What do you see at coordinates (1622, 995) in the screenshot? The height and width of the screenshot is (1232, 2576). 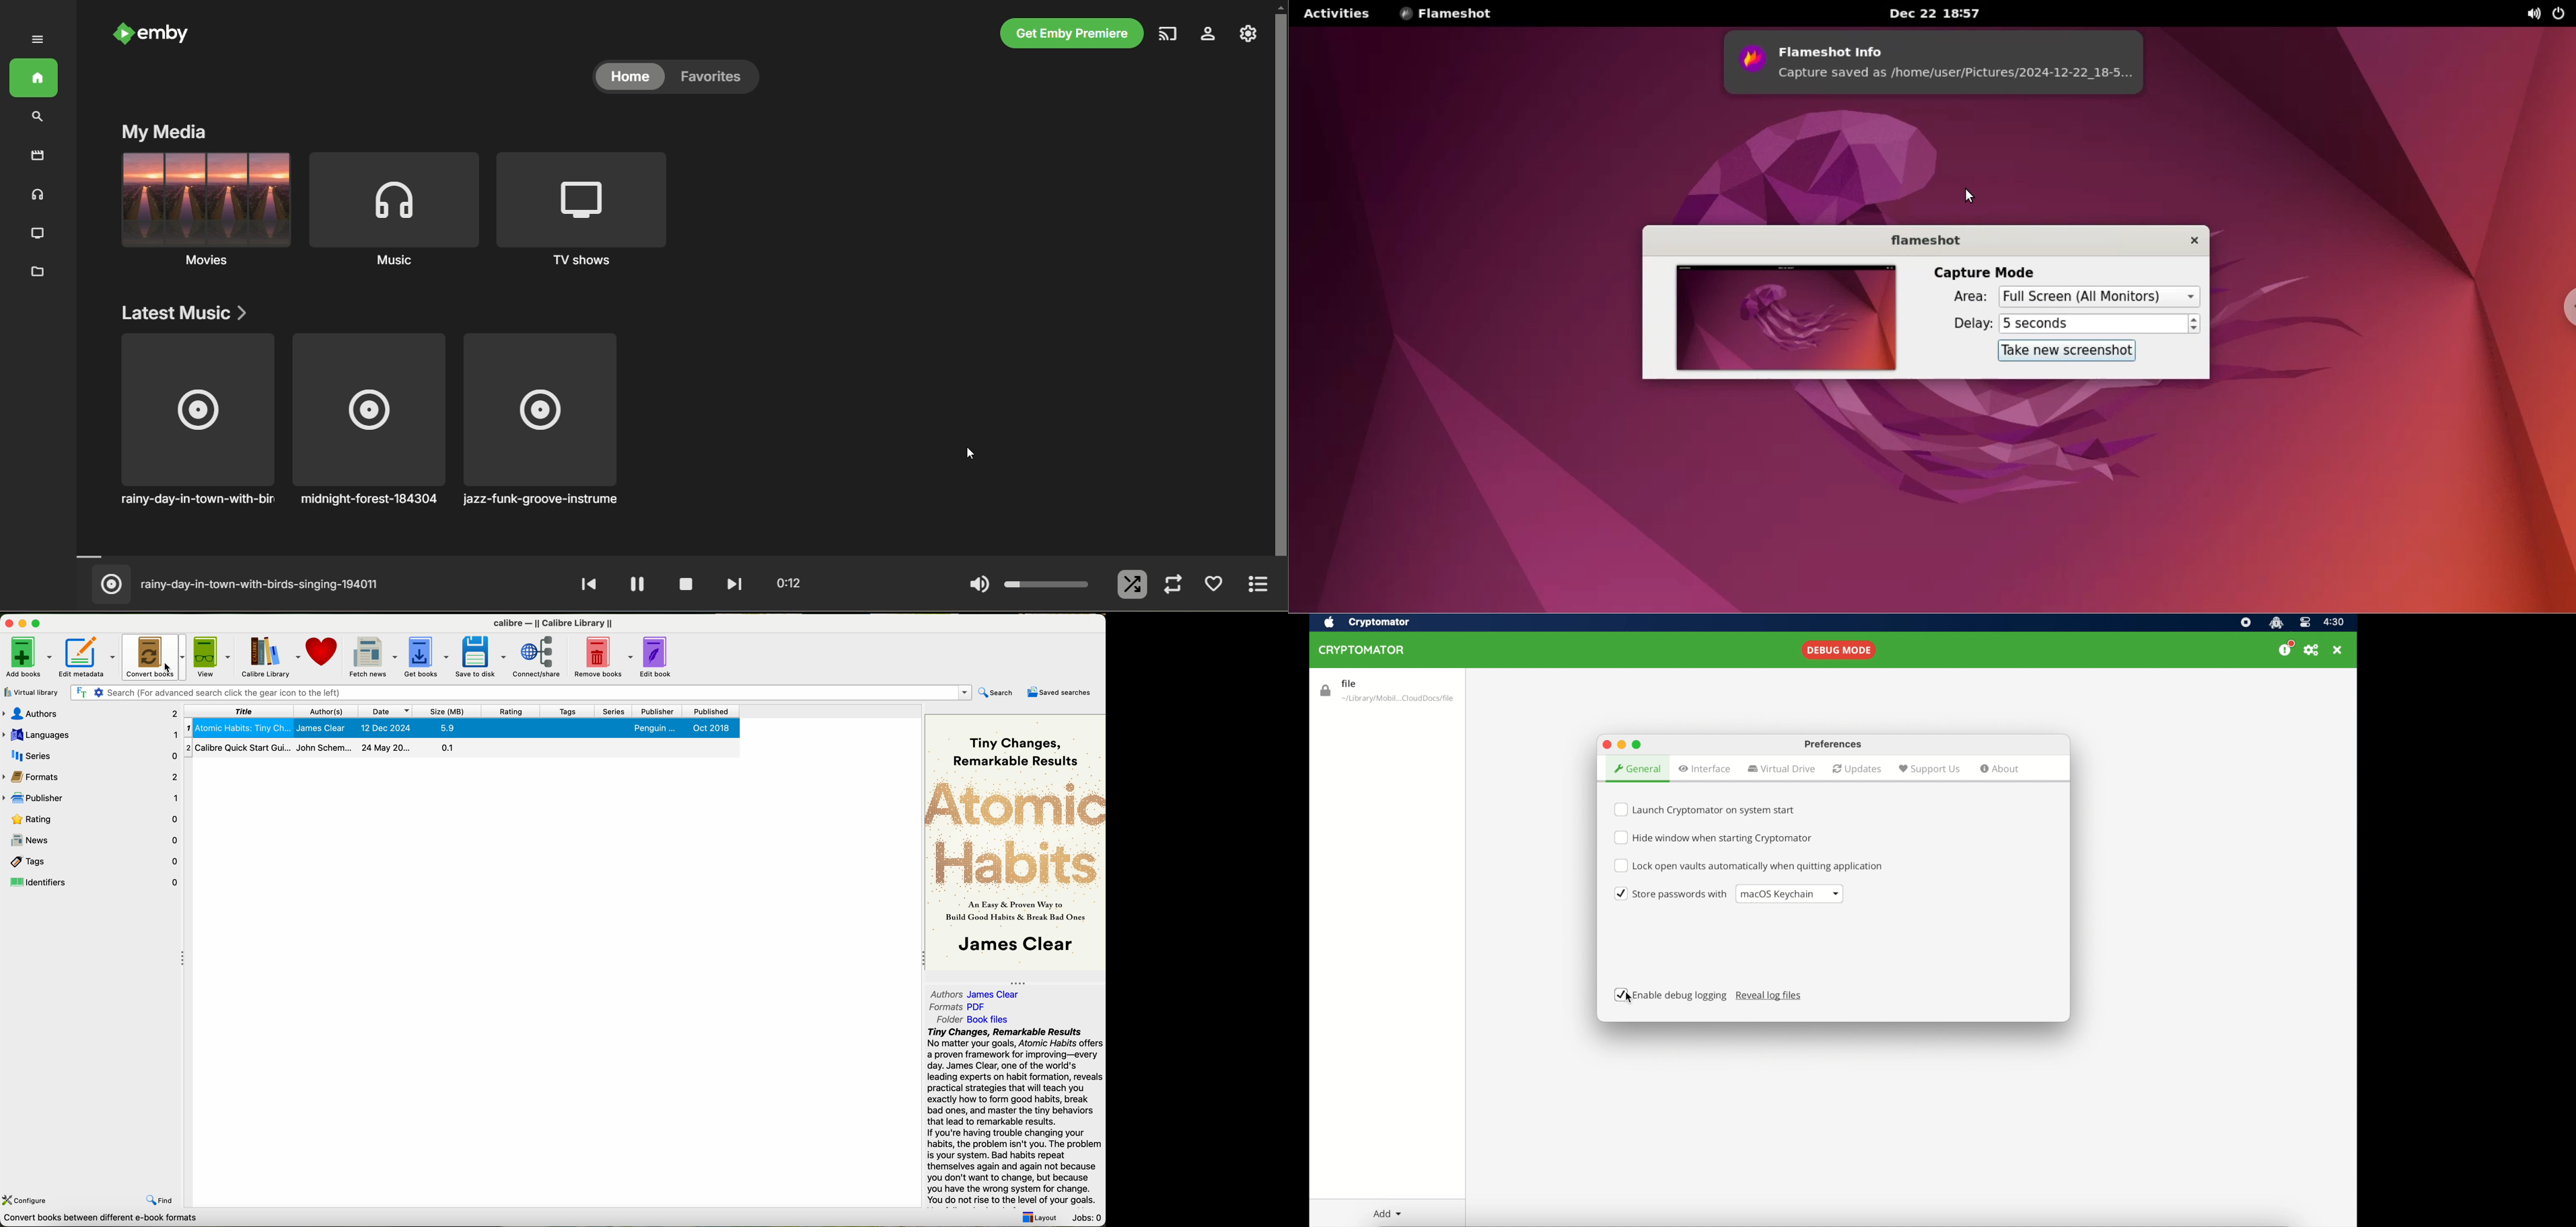 I see `check mark` at bounding box center [1622, 995].